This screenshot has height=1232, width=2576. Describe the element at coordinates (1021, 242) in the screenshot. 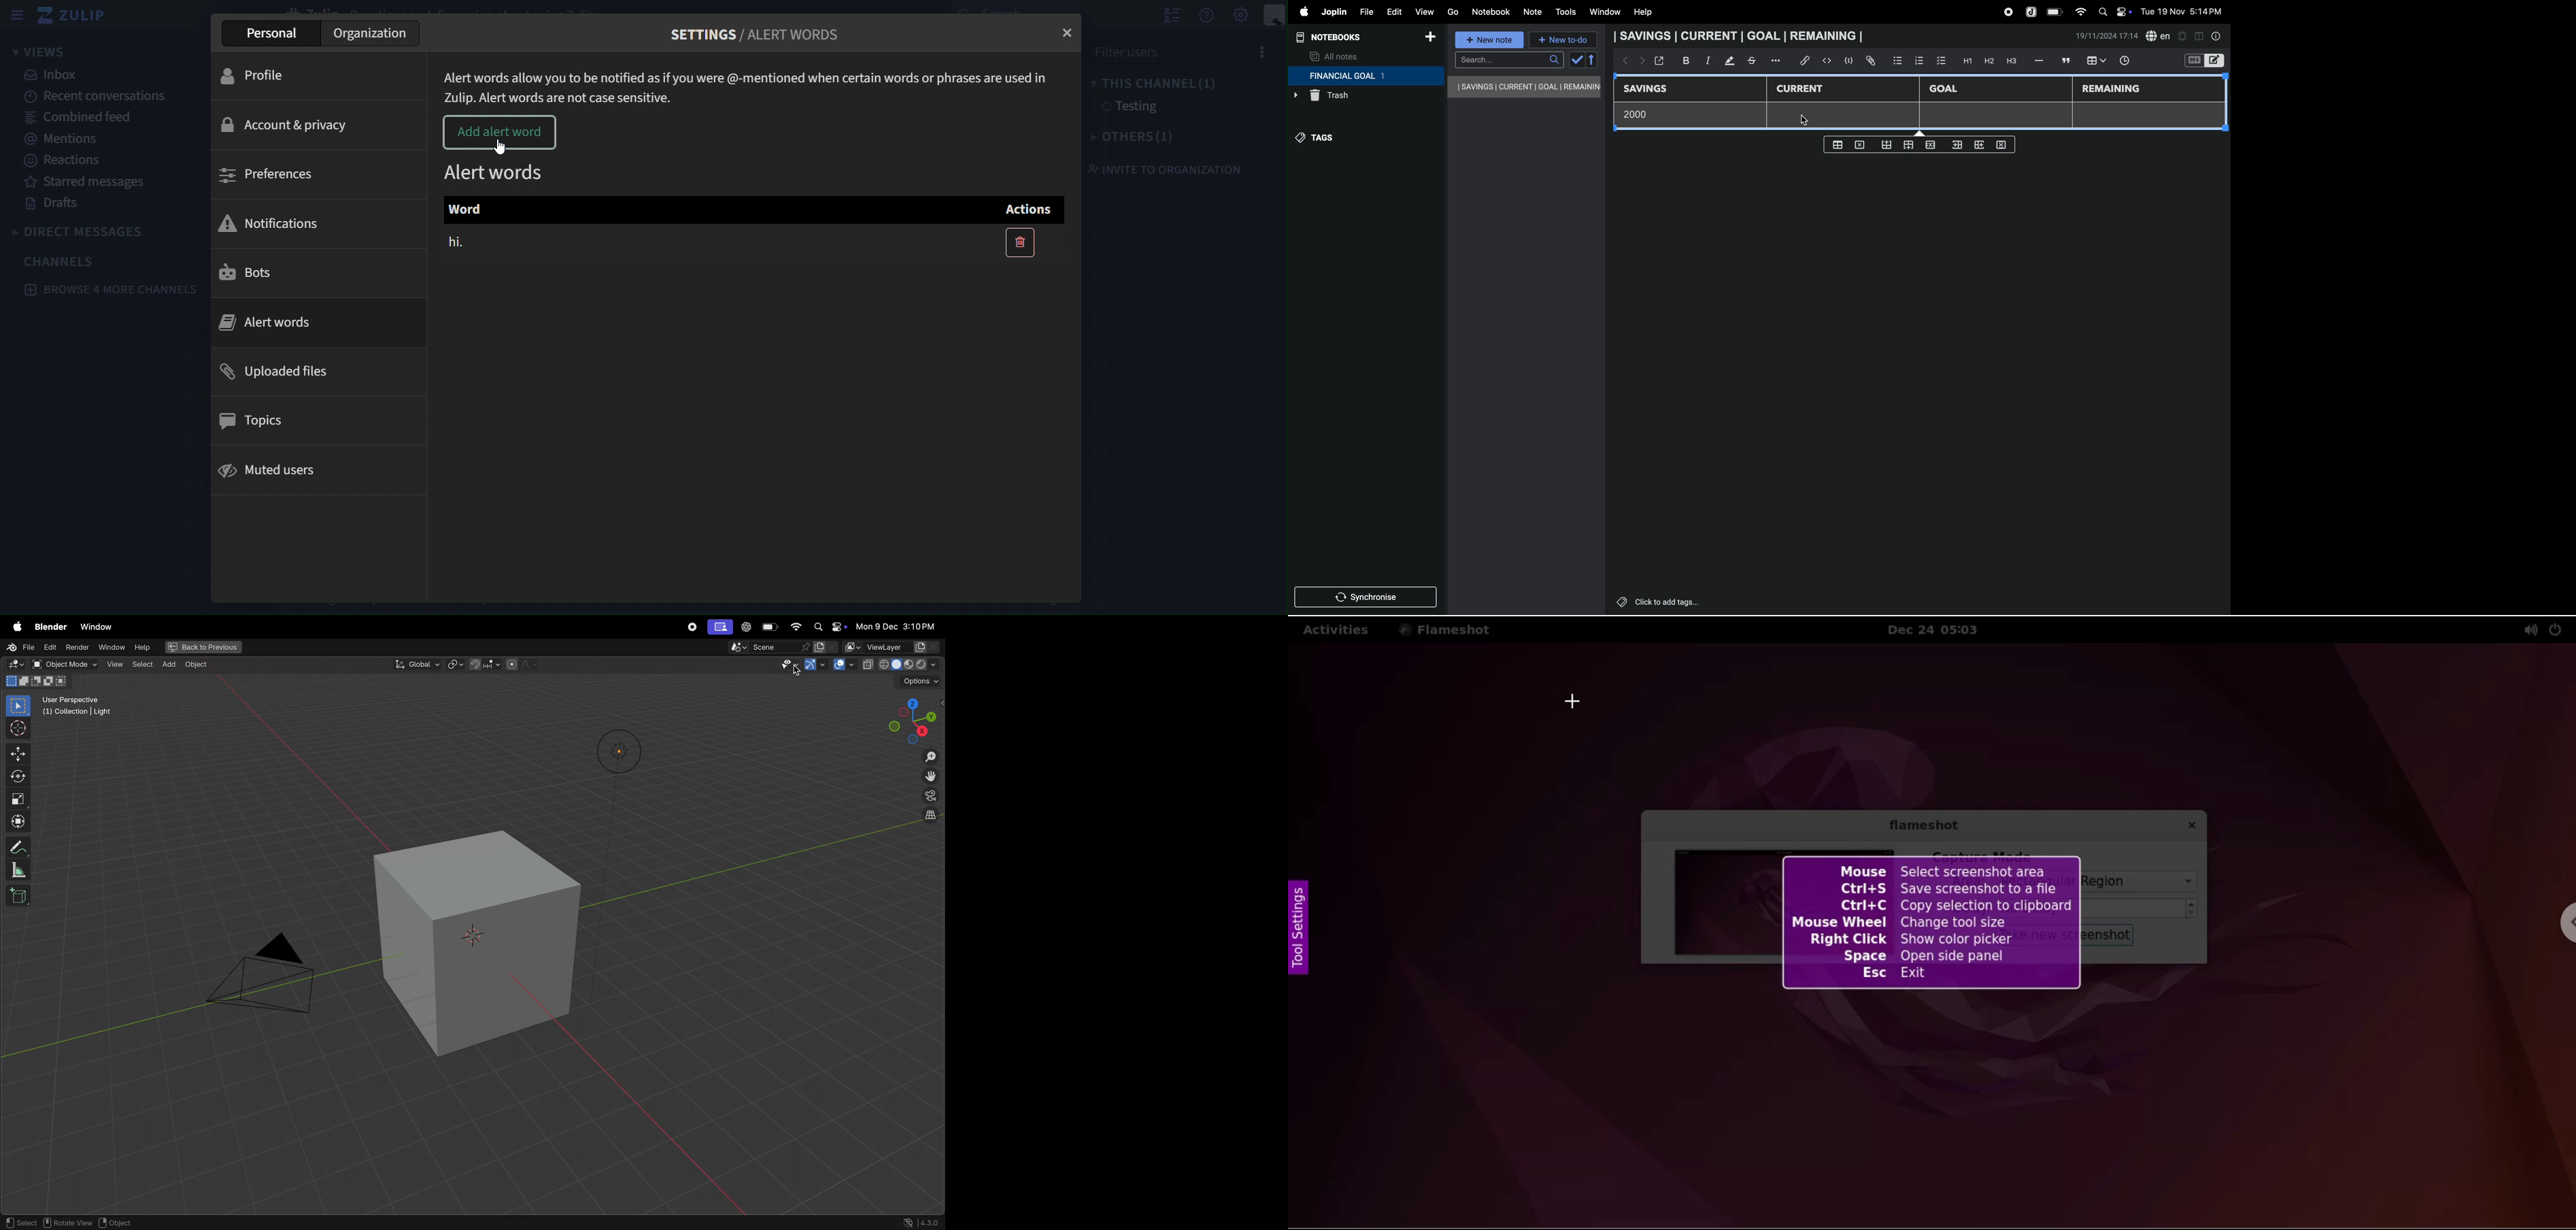

I see `delete ` at that location.